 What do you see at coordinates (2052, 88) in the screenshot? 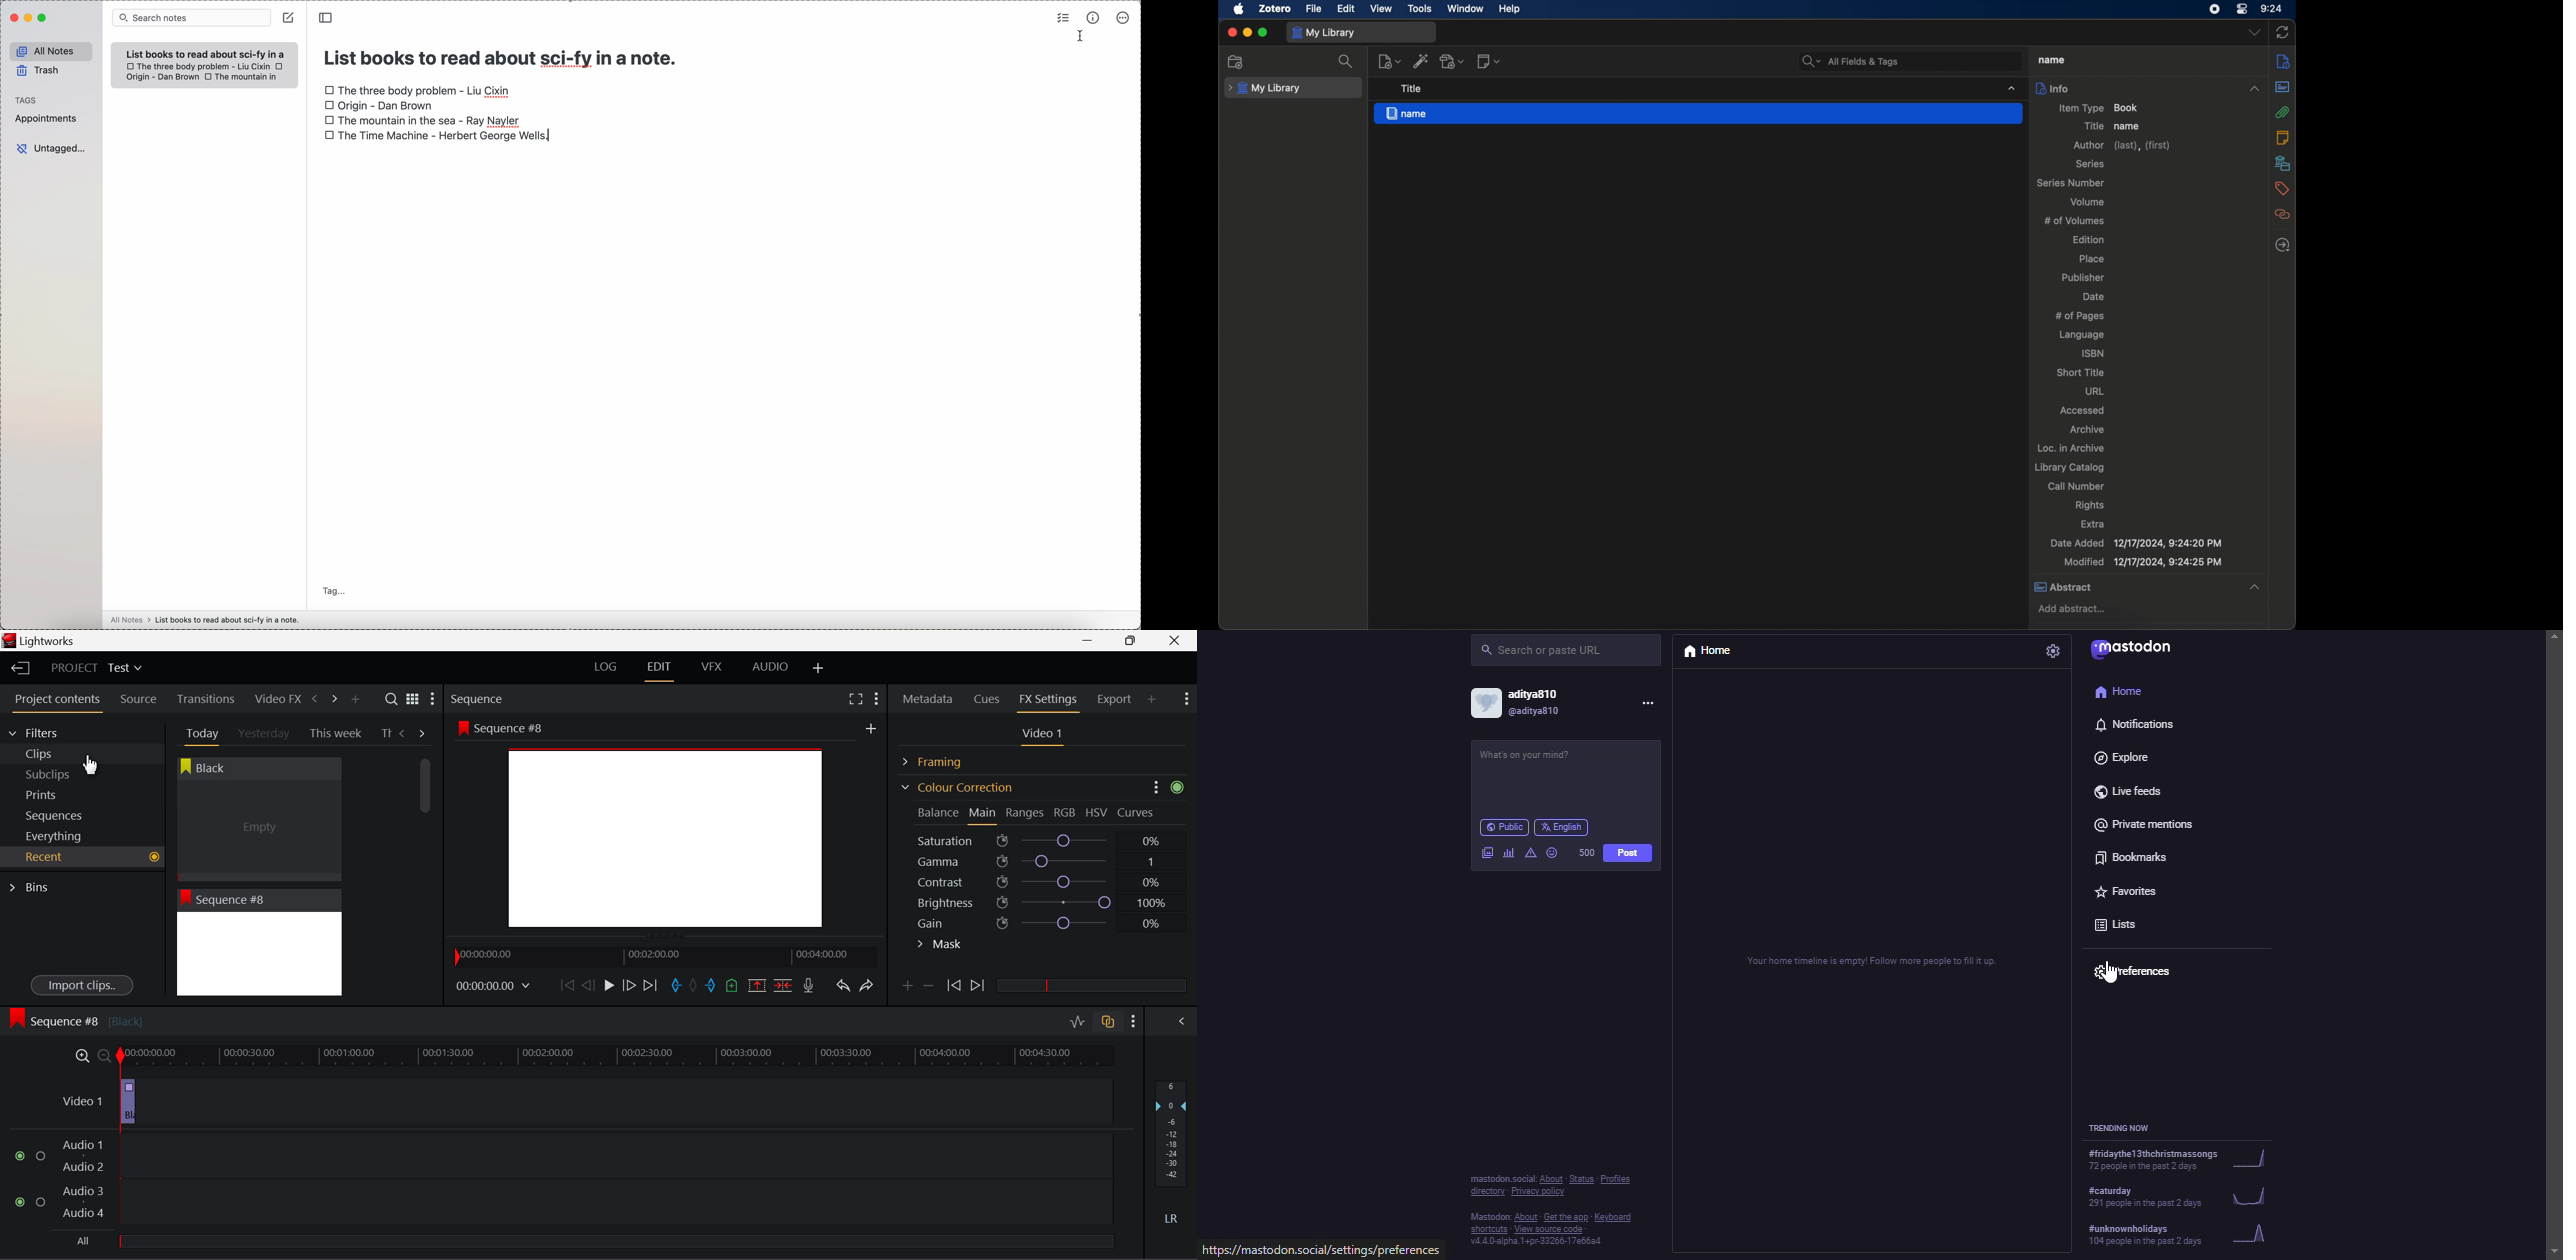
I see `info` at bounding box center [2052, 88].